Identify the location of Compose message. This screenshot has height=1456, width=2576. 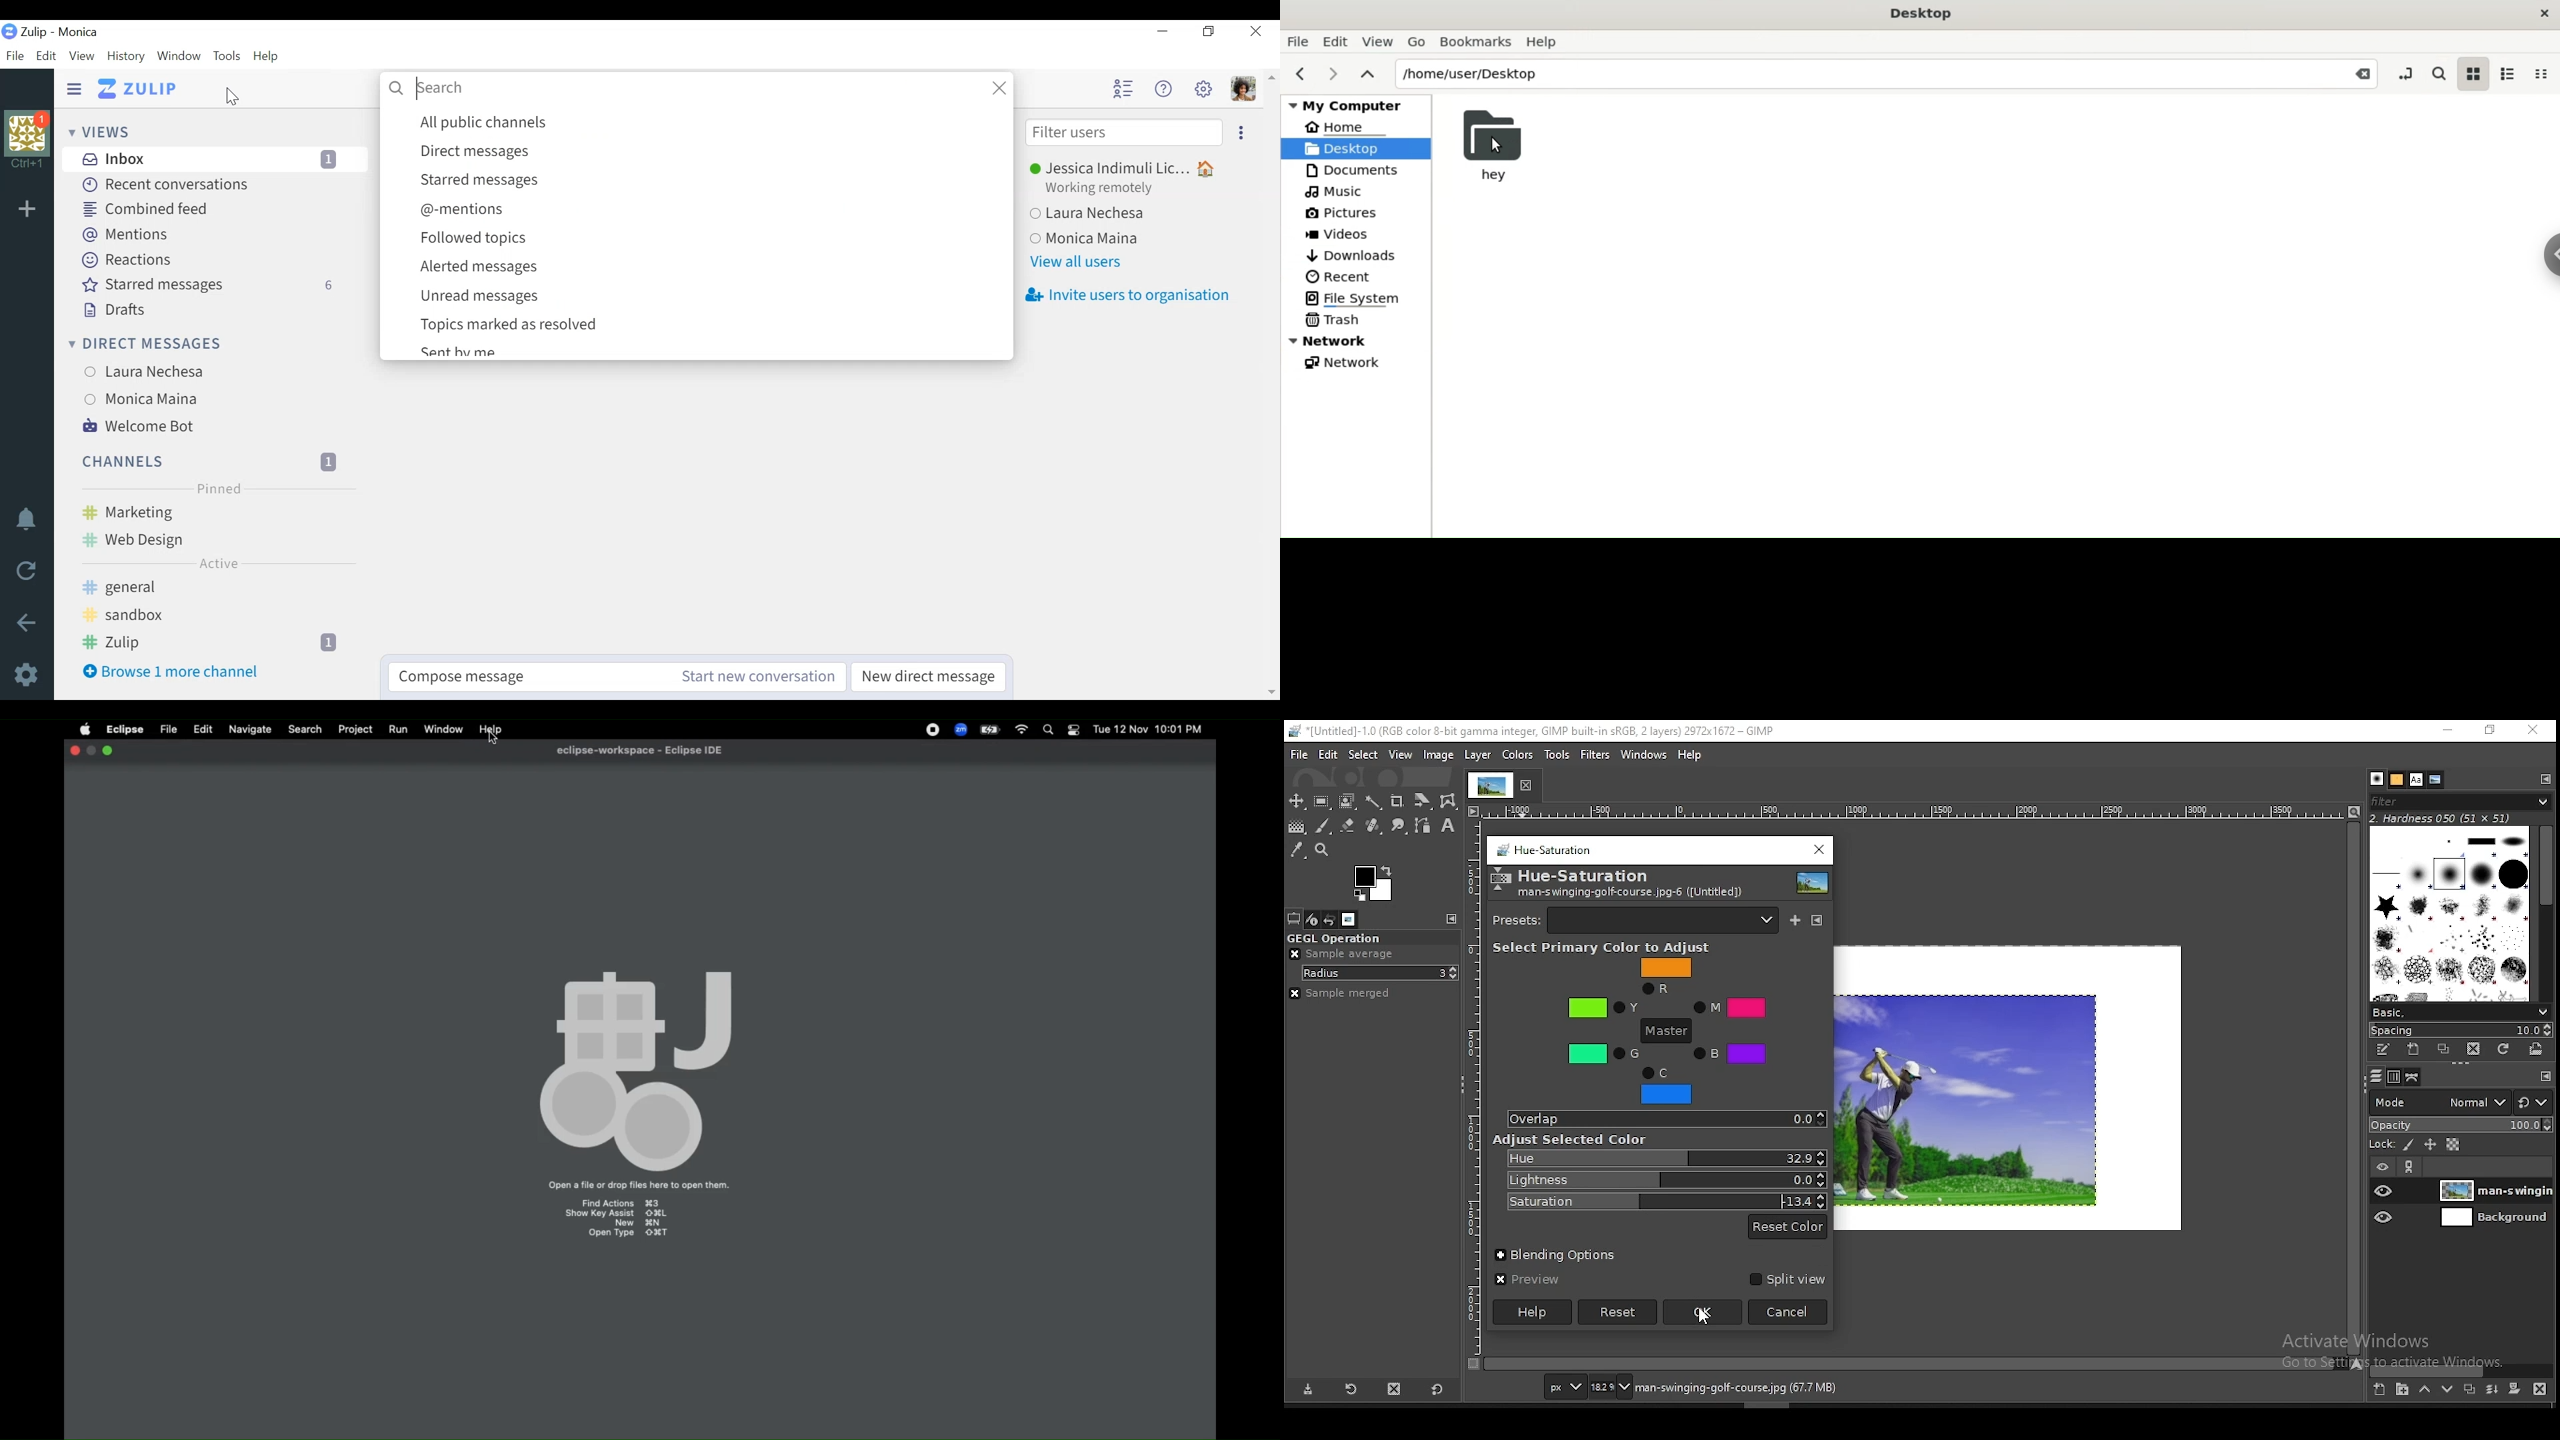
(519, 676).